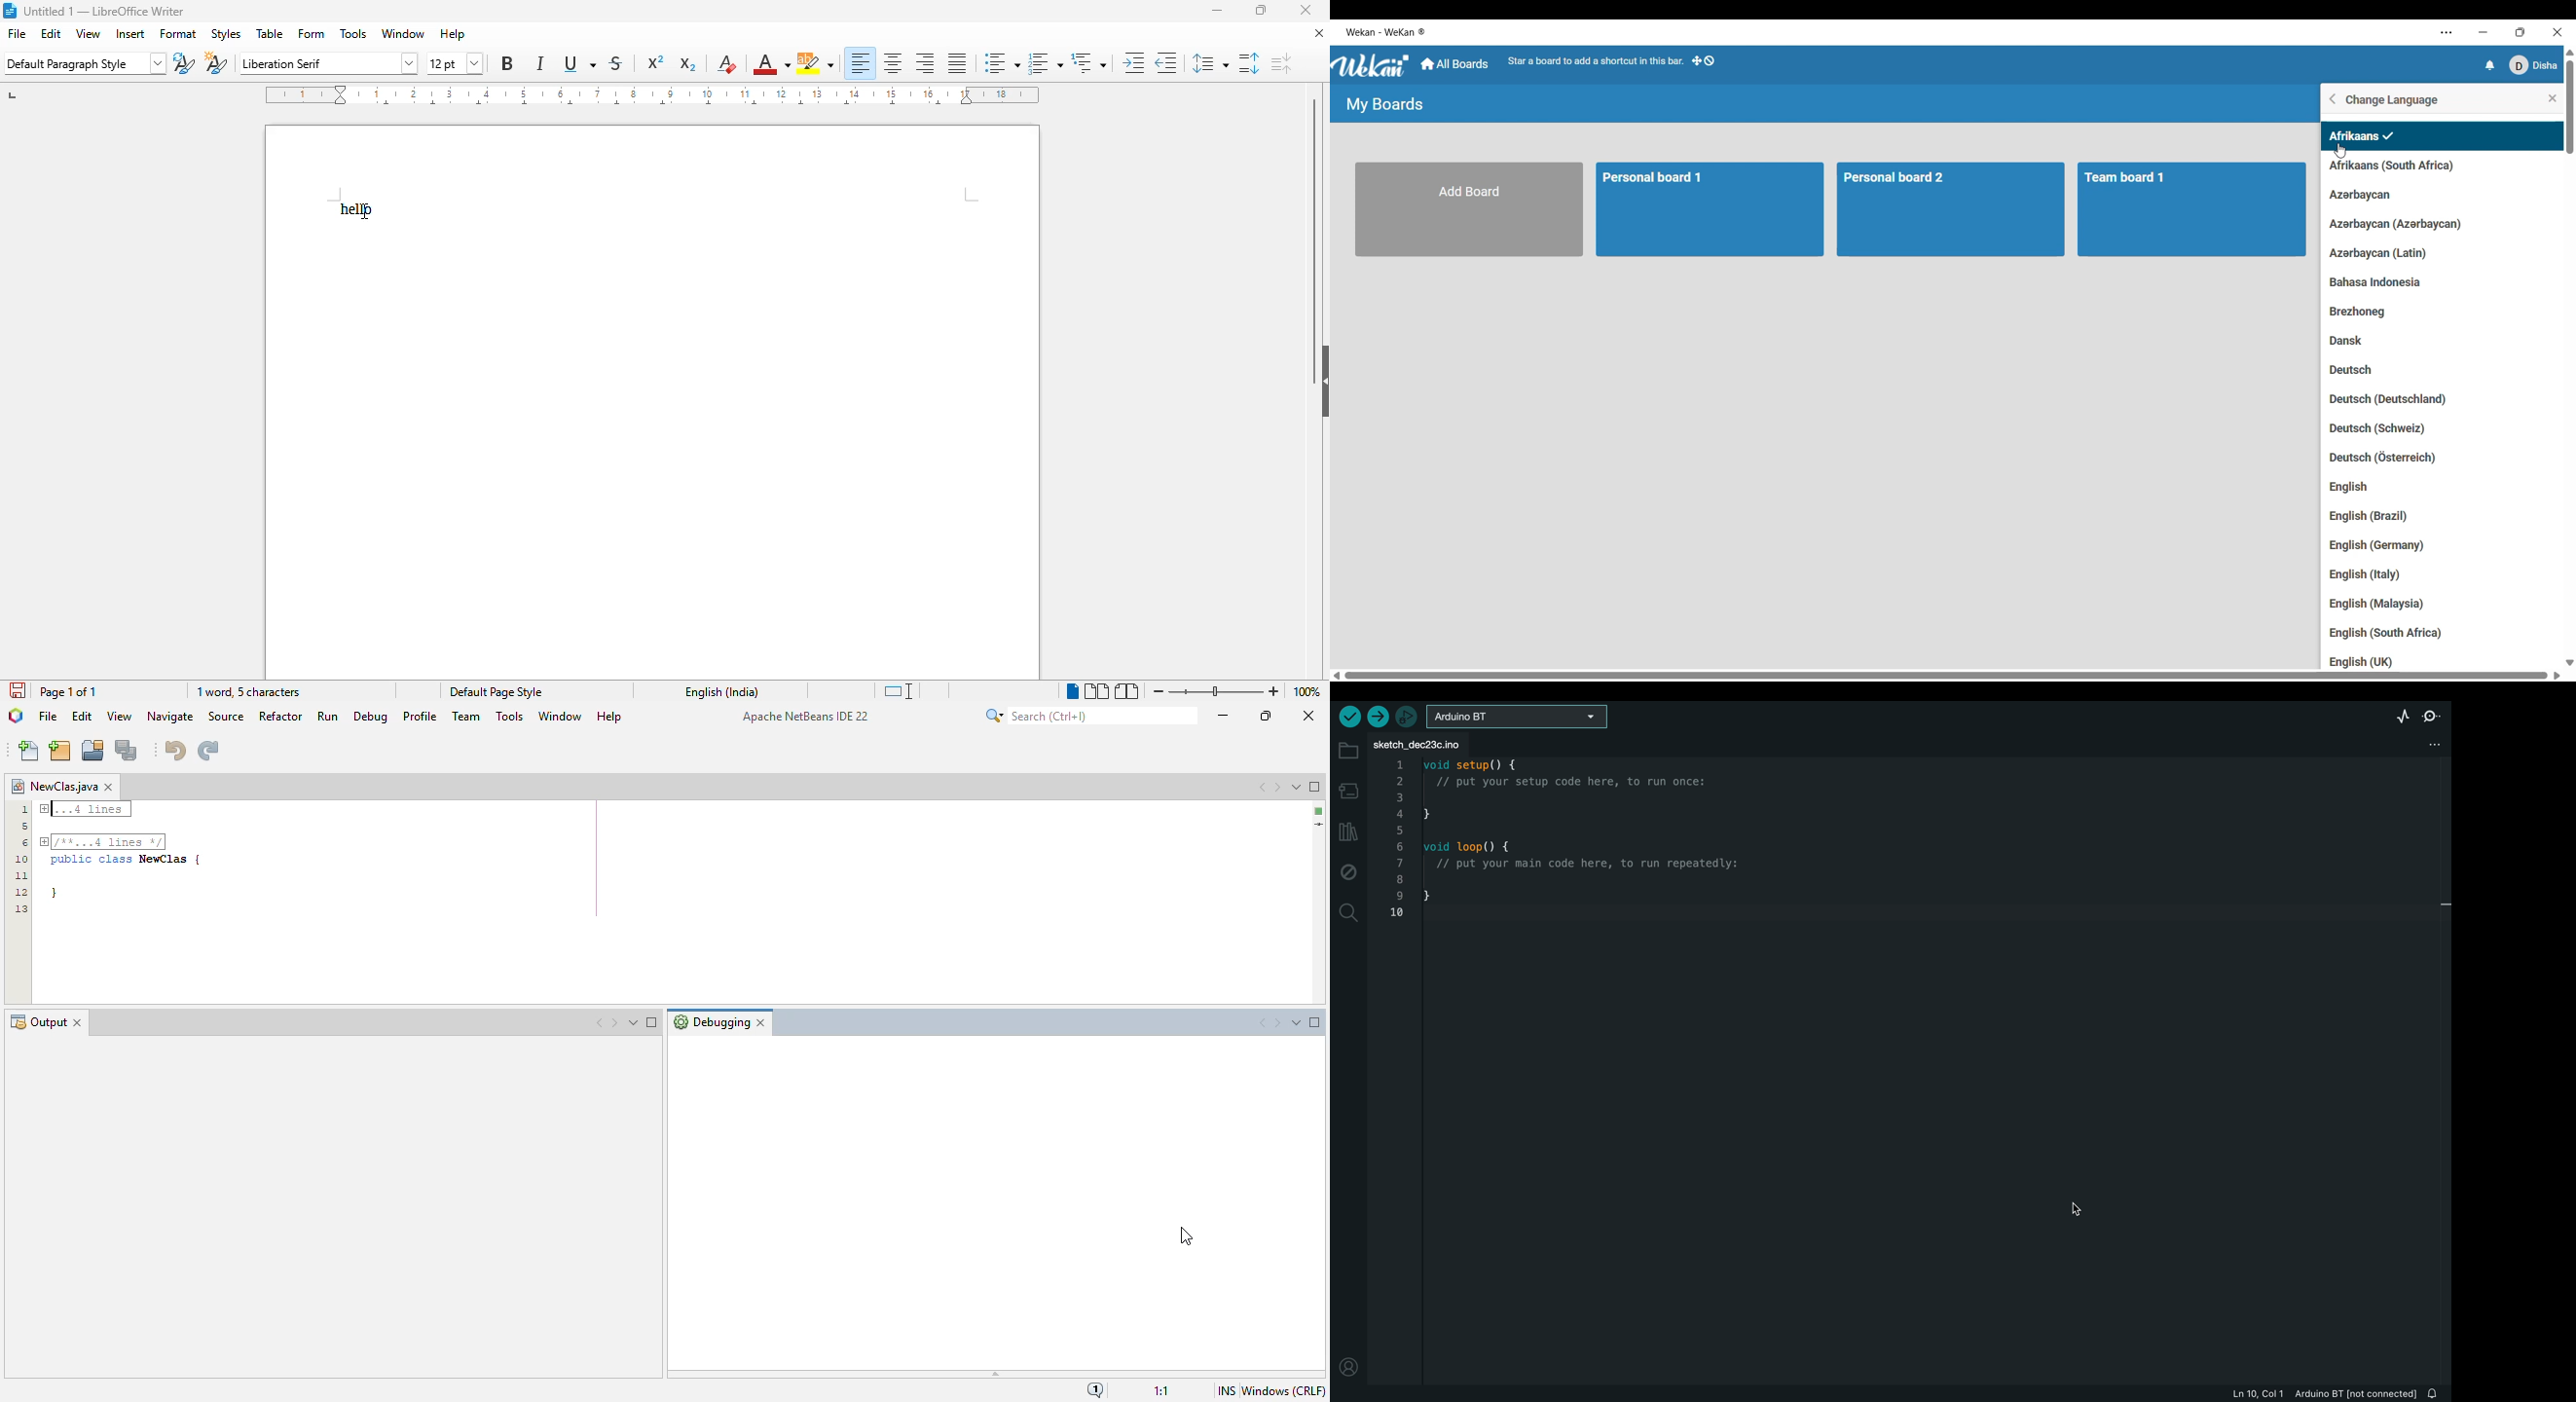 The height and width of the screenshot is (1428, 2576). I want to click on Maximize, so click(2519, 31).